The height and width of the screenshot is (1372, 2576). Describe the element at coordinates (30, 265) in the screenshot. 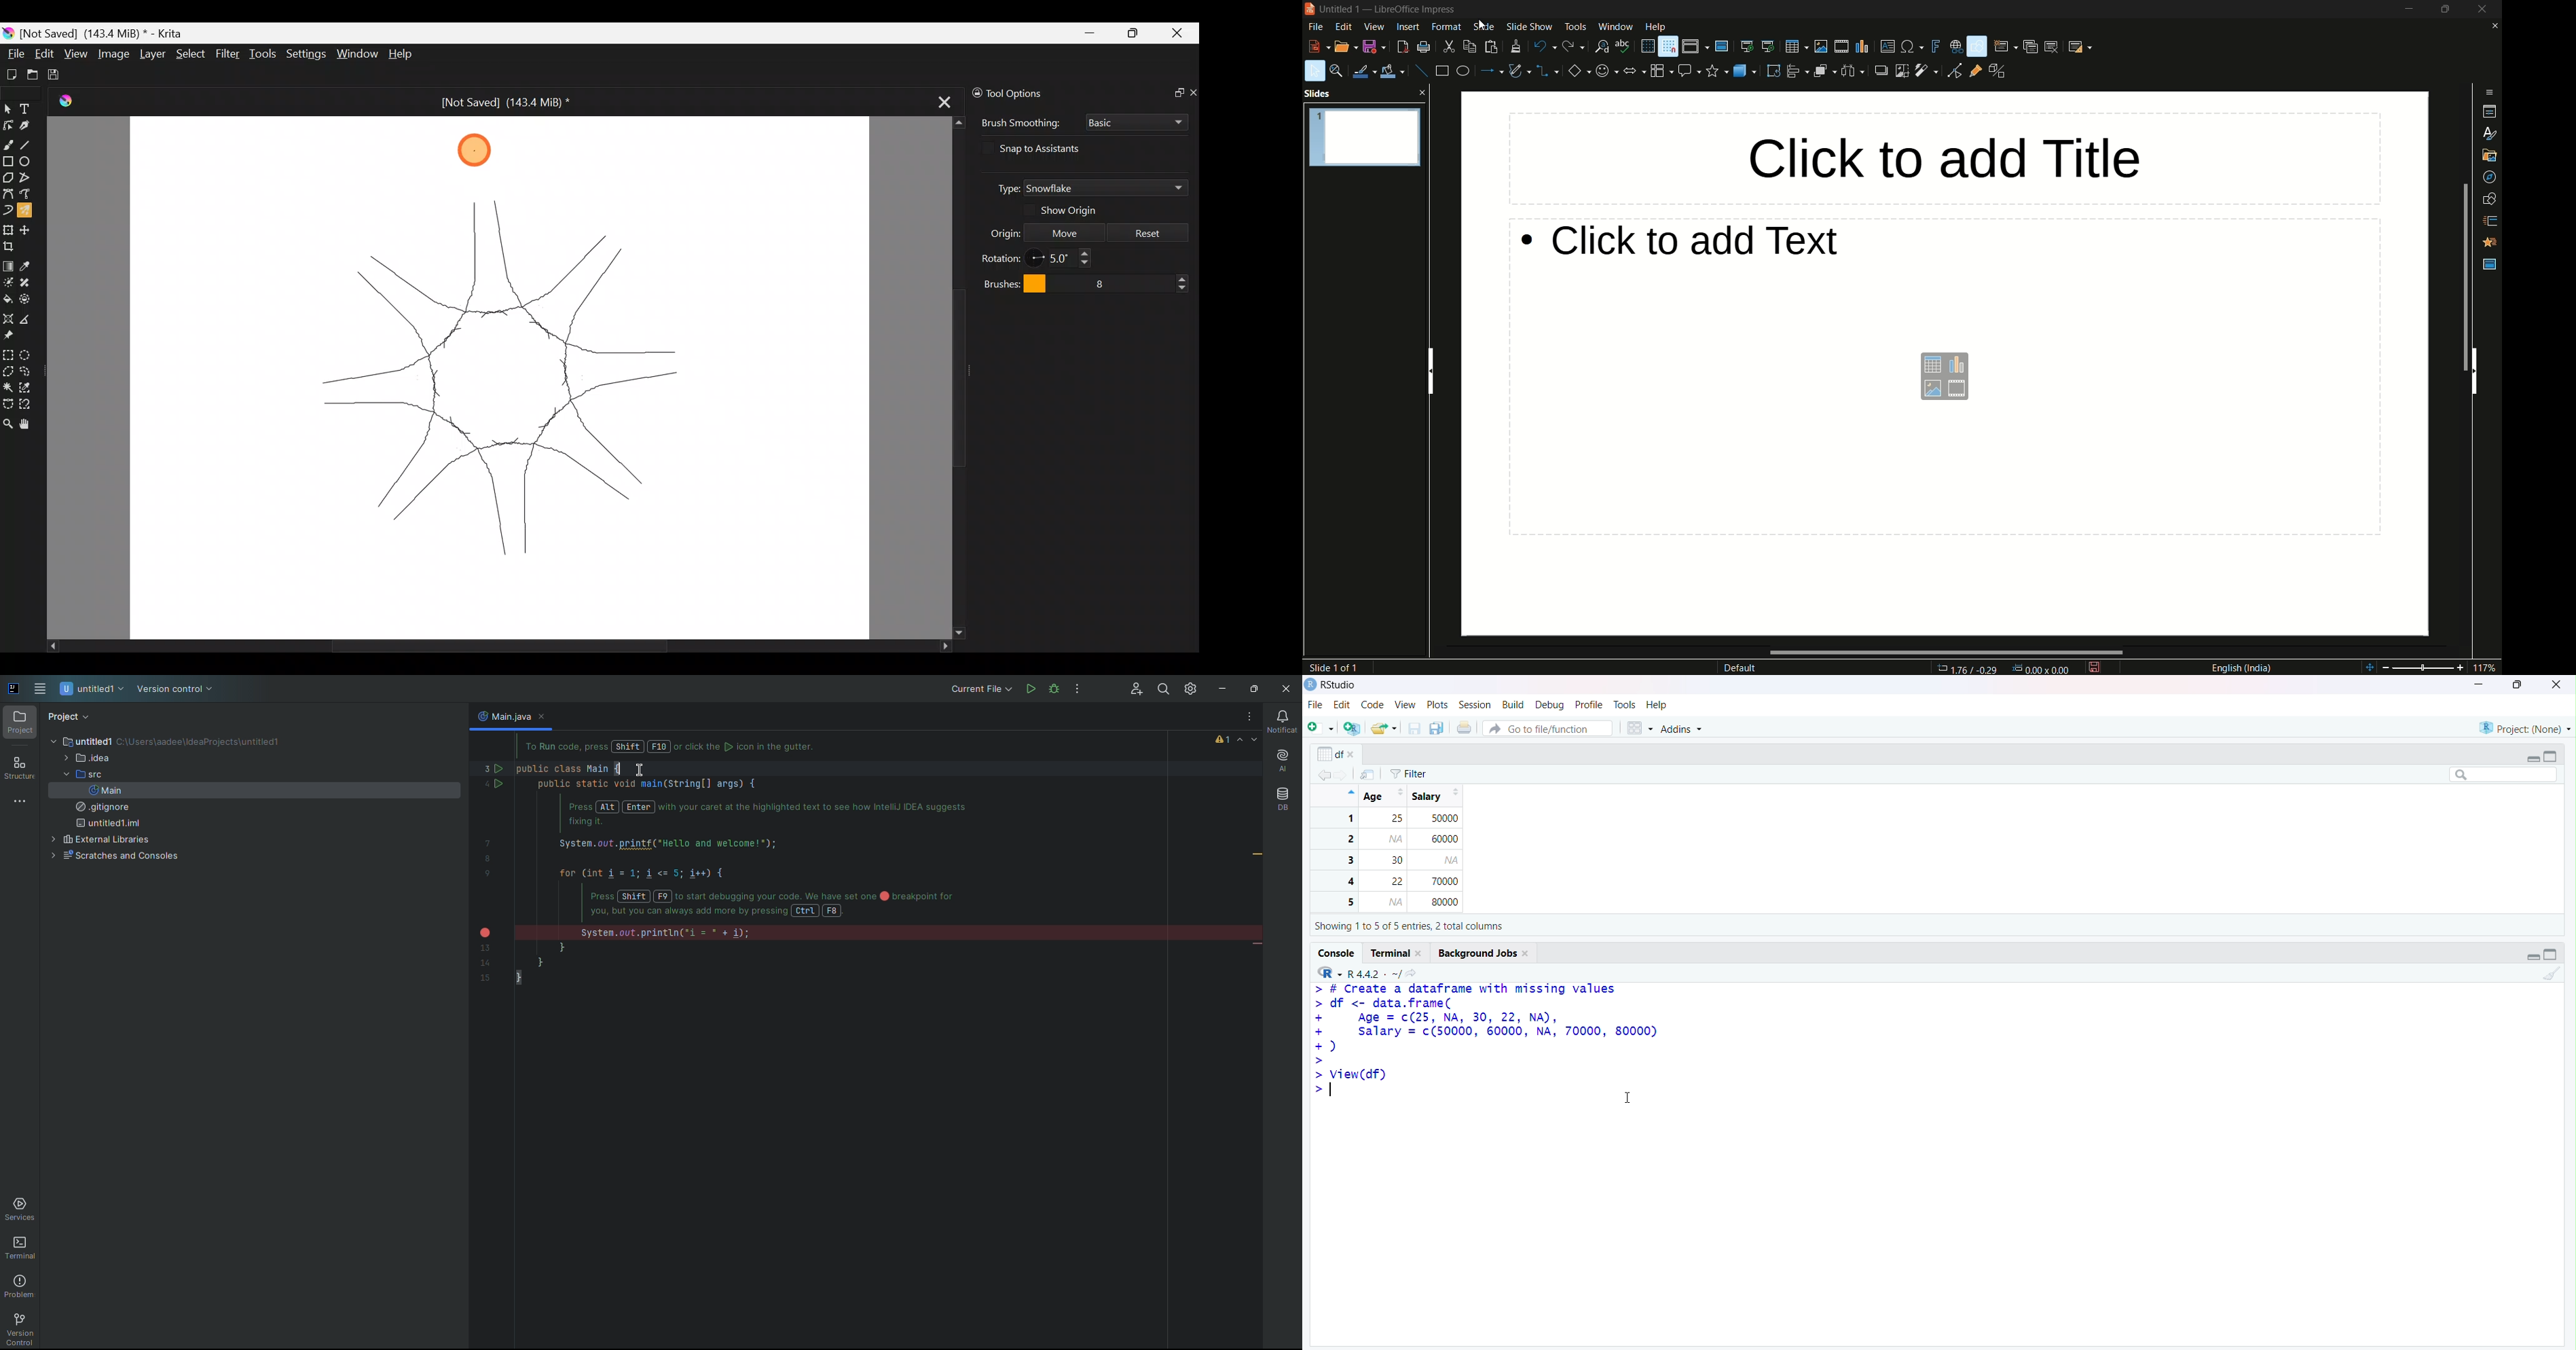

I see `Sample a colour from image/current layer` at that location.